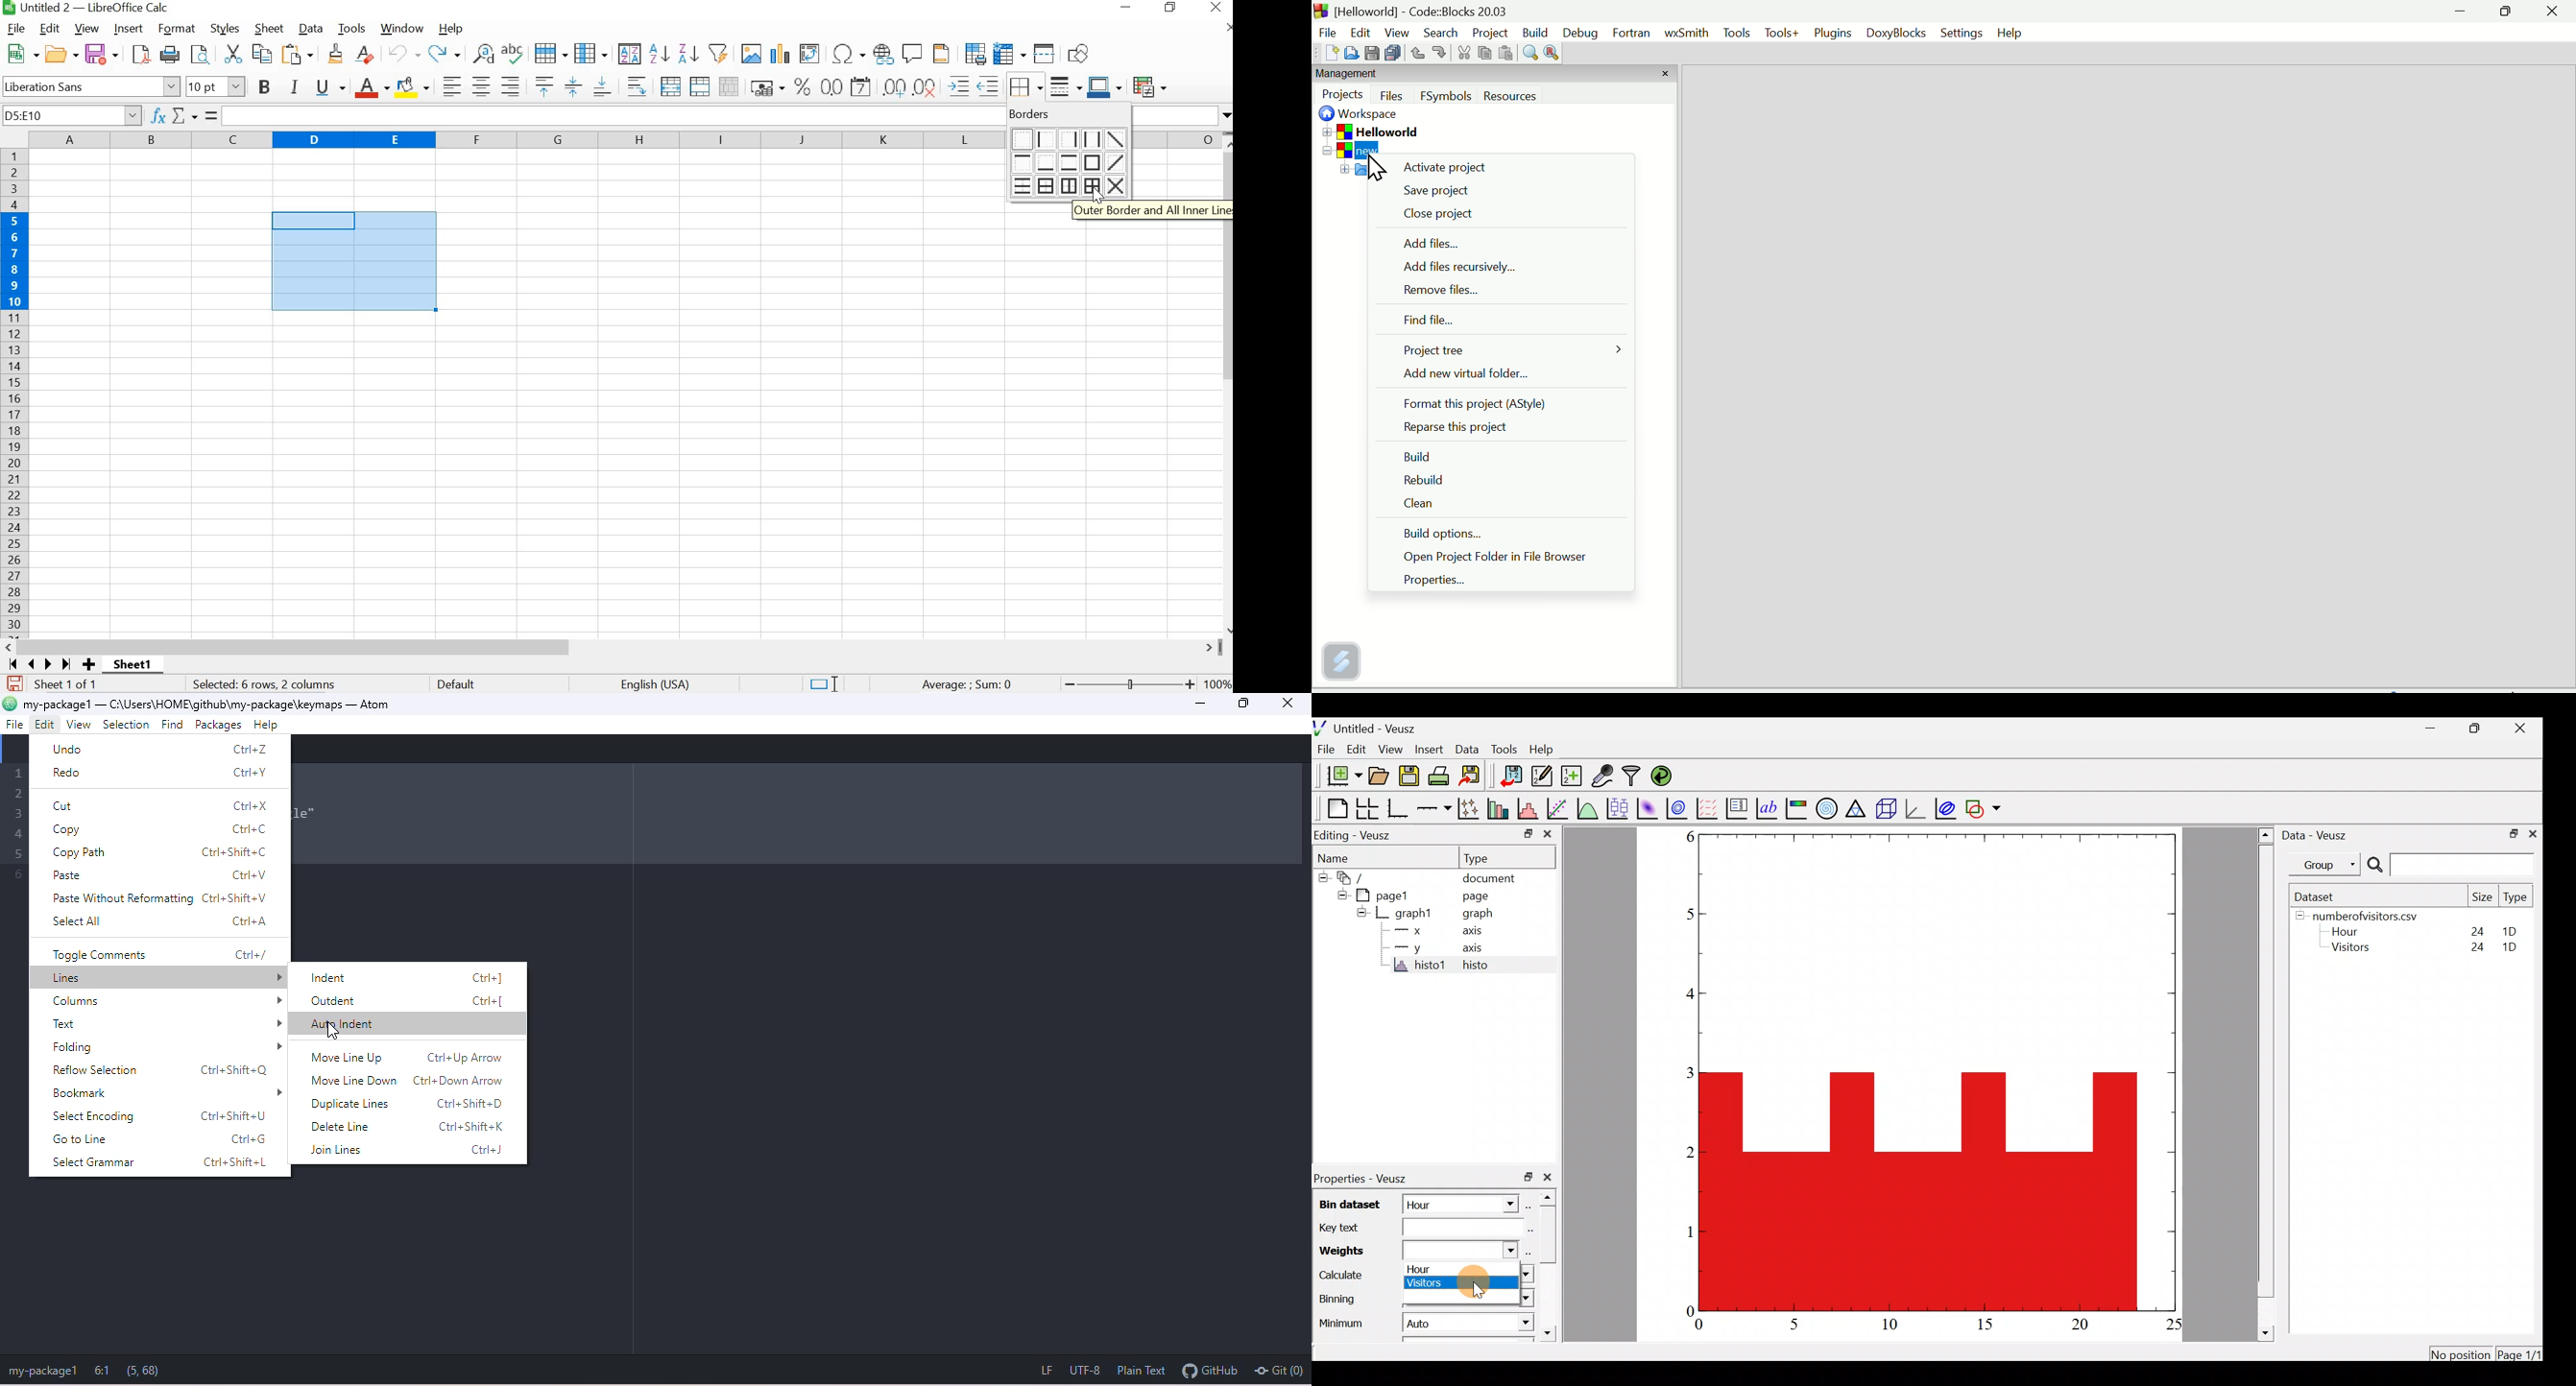  I want to click on Project 3, so click(1429, 350).